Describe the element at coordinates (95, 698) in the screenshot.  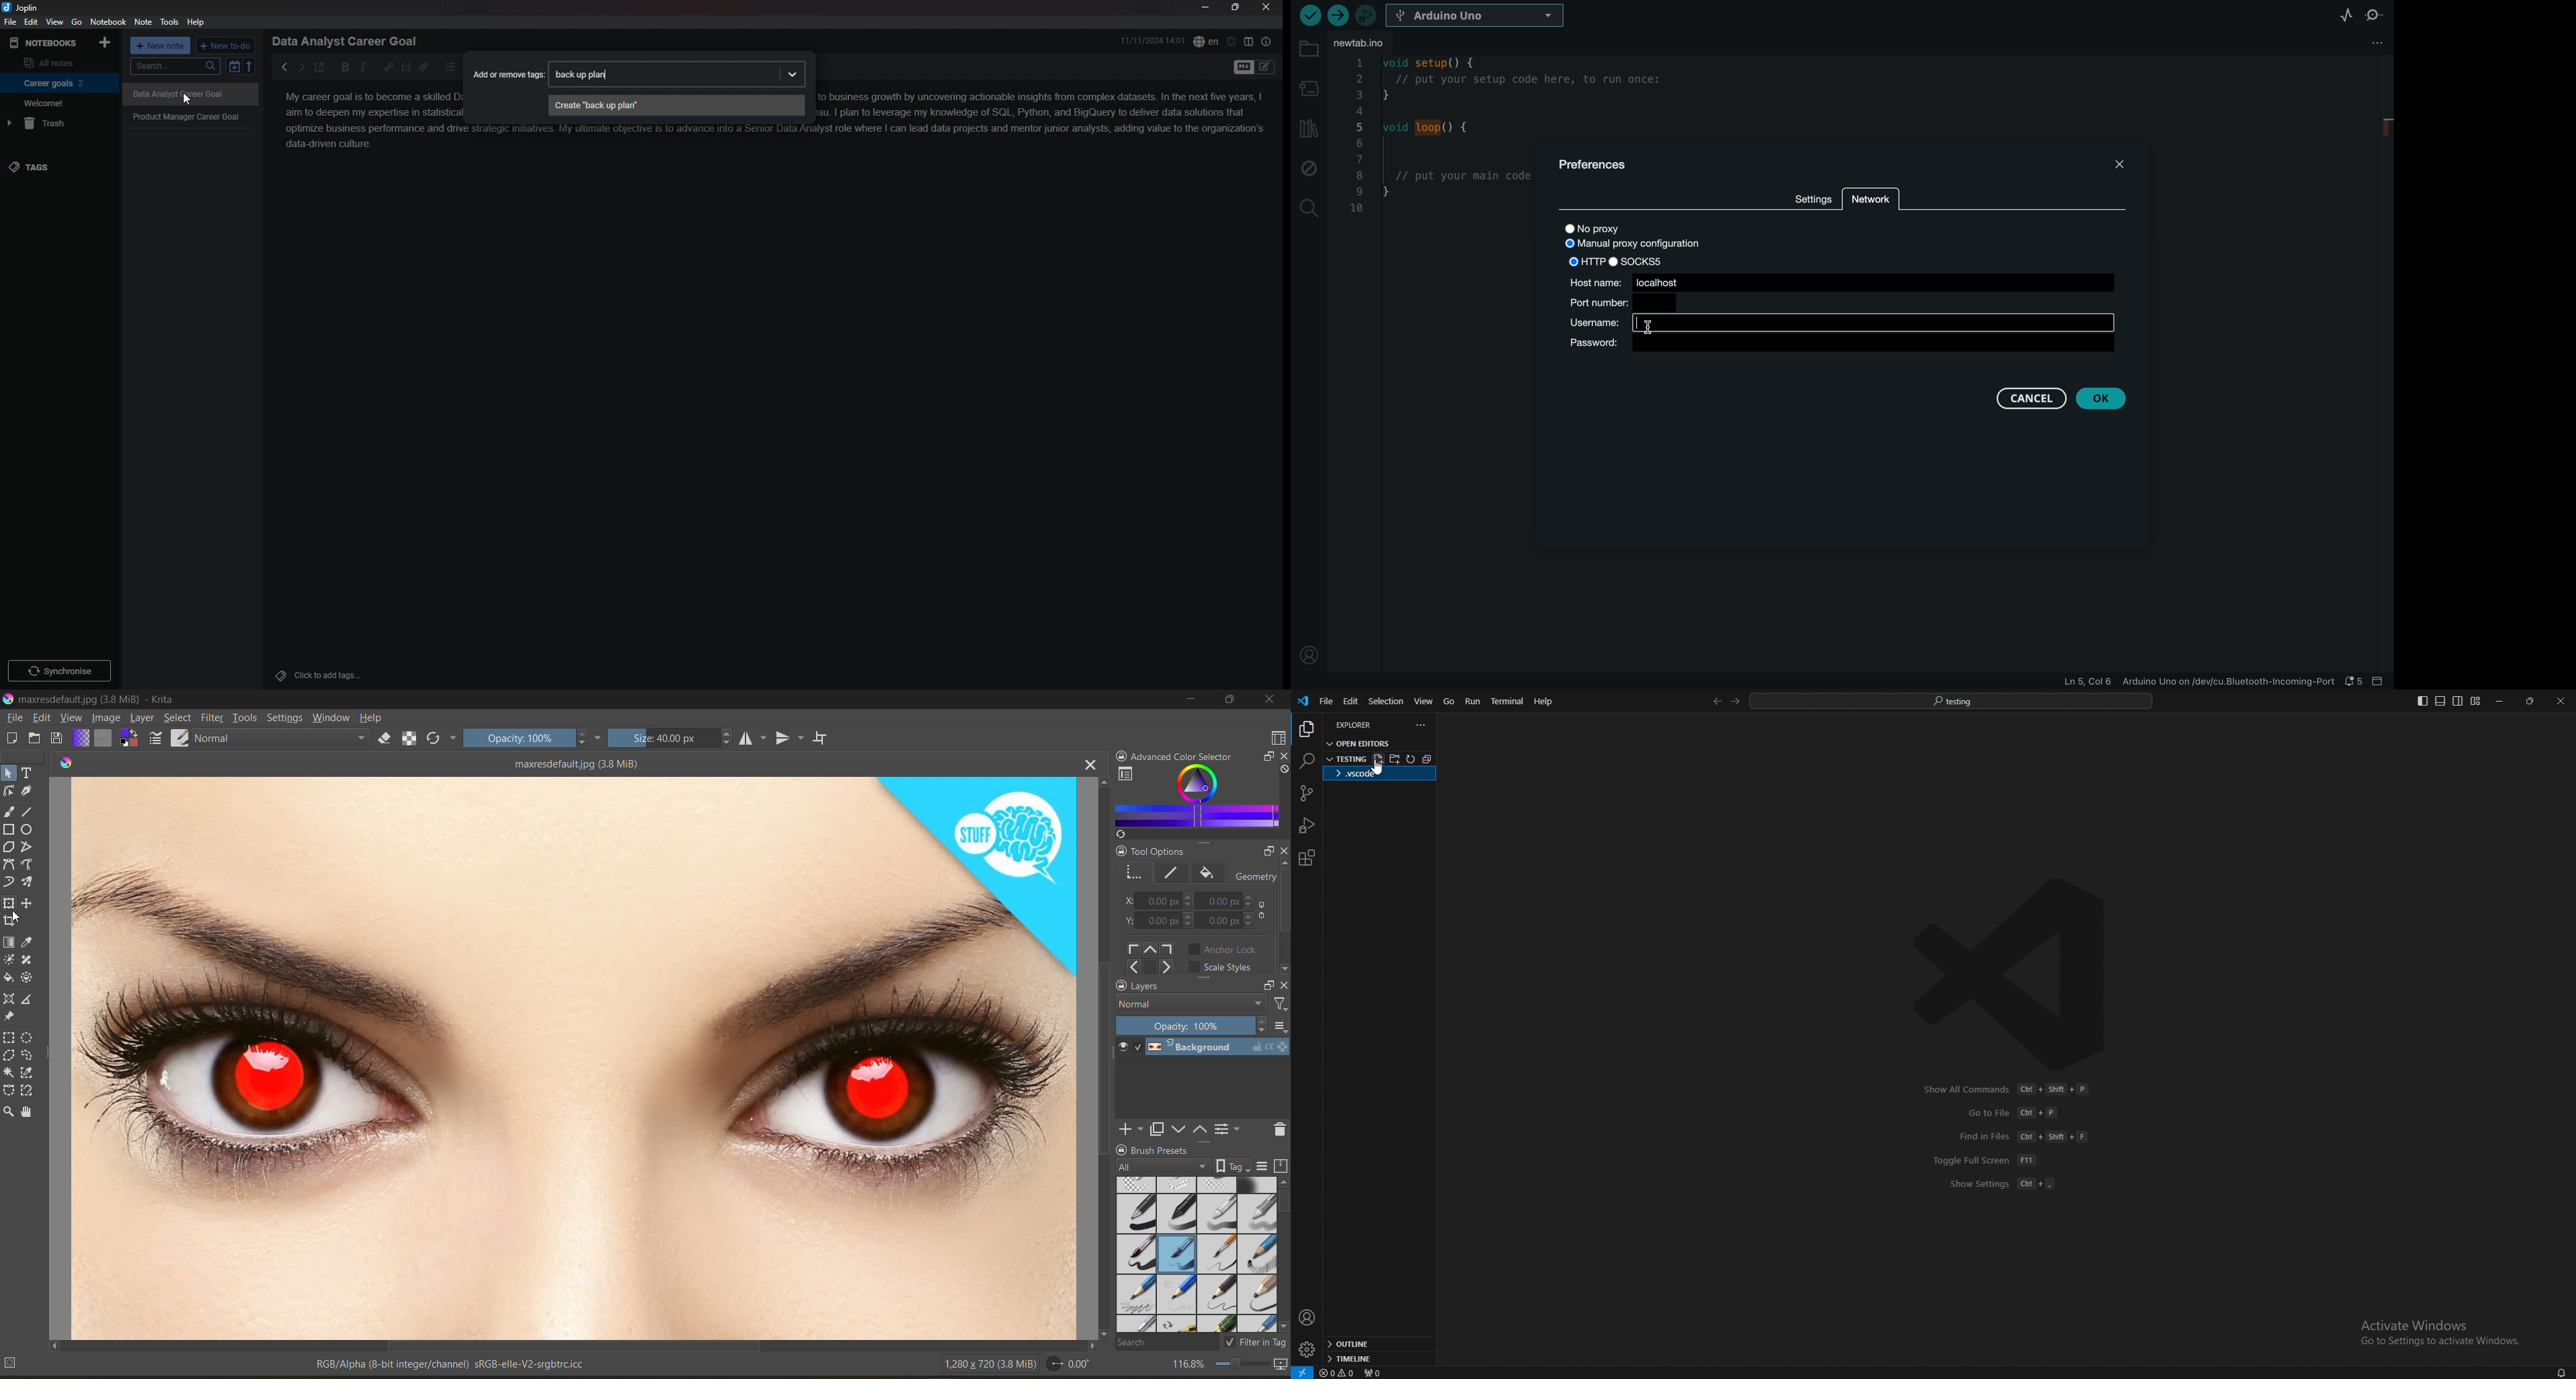
I see `app name and file name` at that location.